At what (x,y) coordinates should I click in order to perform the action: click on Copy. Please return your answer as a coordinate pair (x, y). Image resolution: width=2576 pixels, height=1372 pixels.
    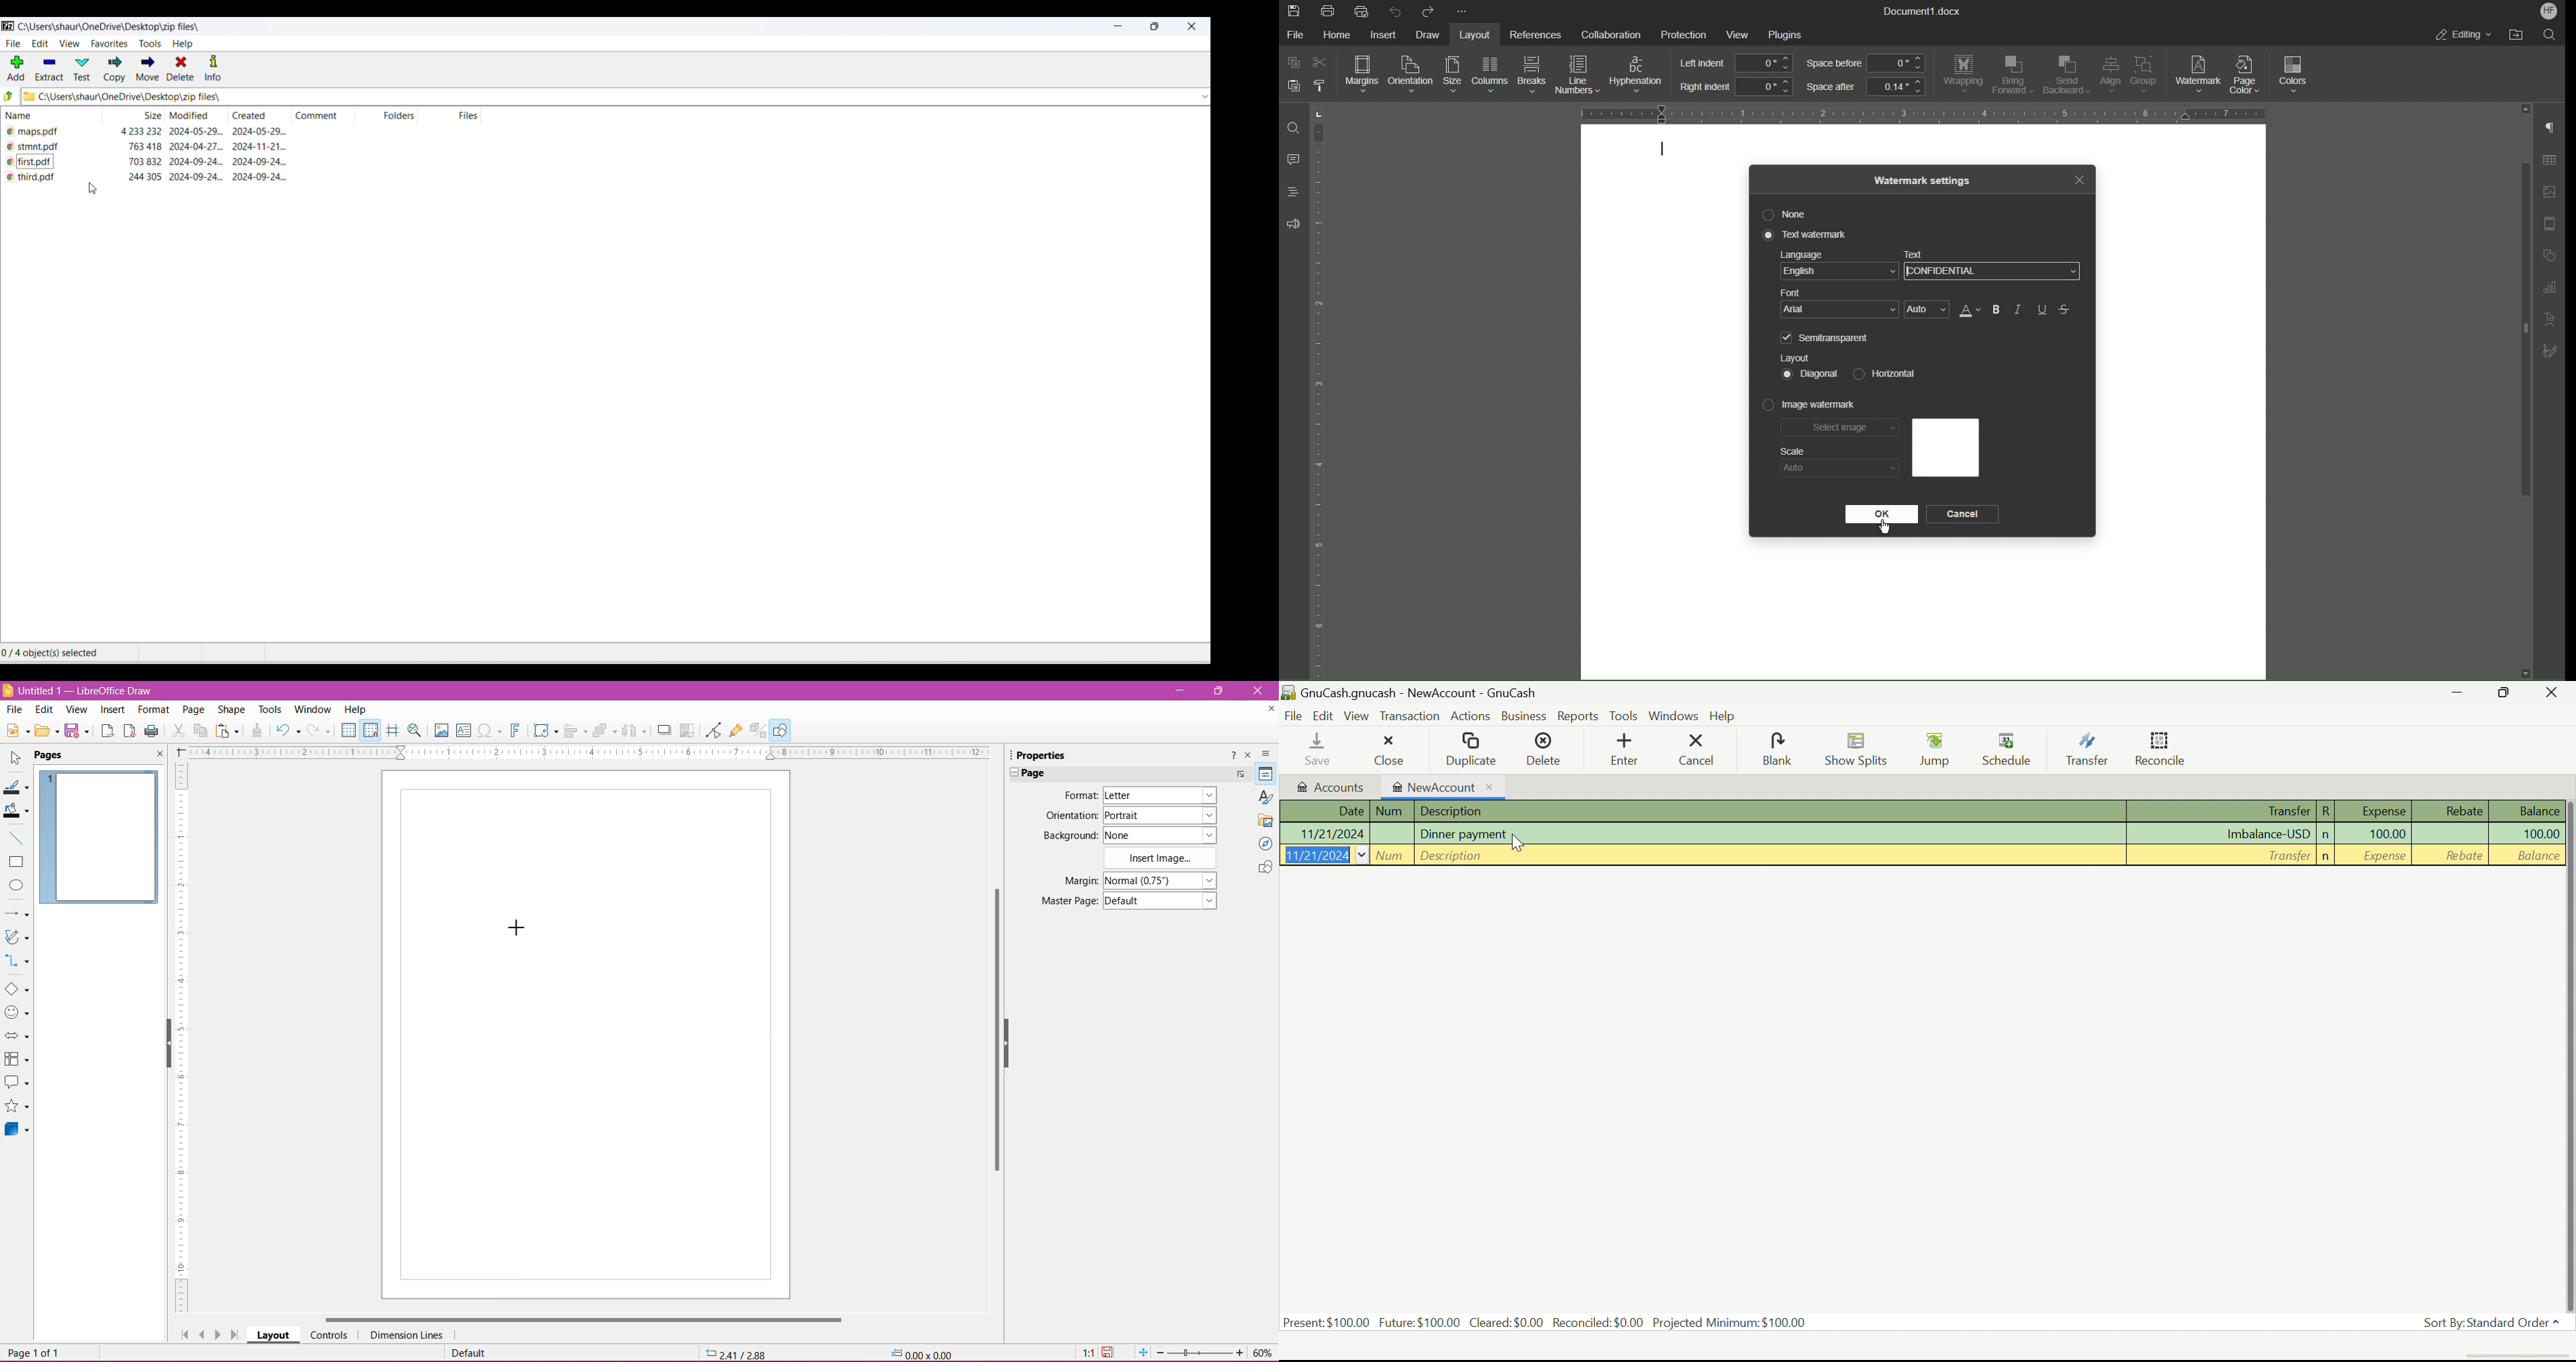
    Looking at the image, I should click on (200, 731).